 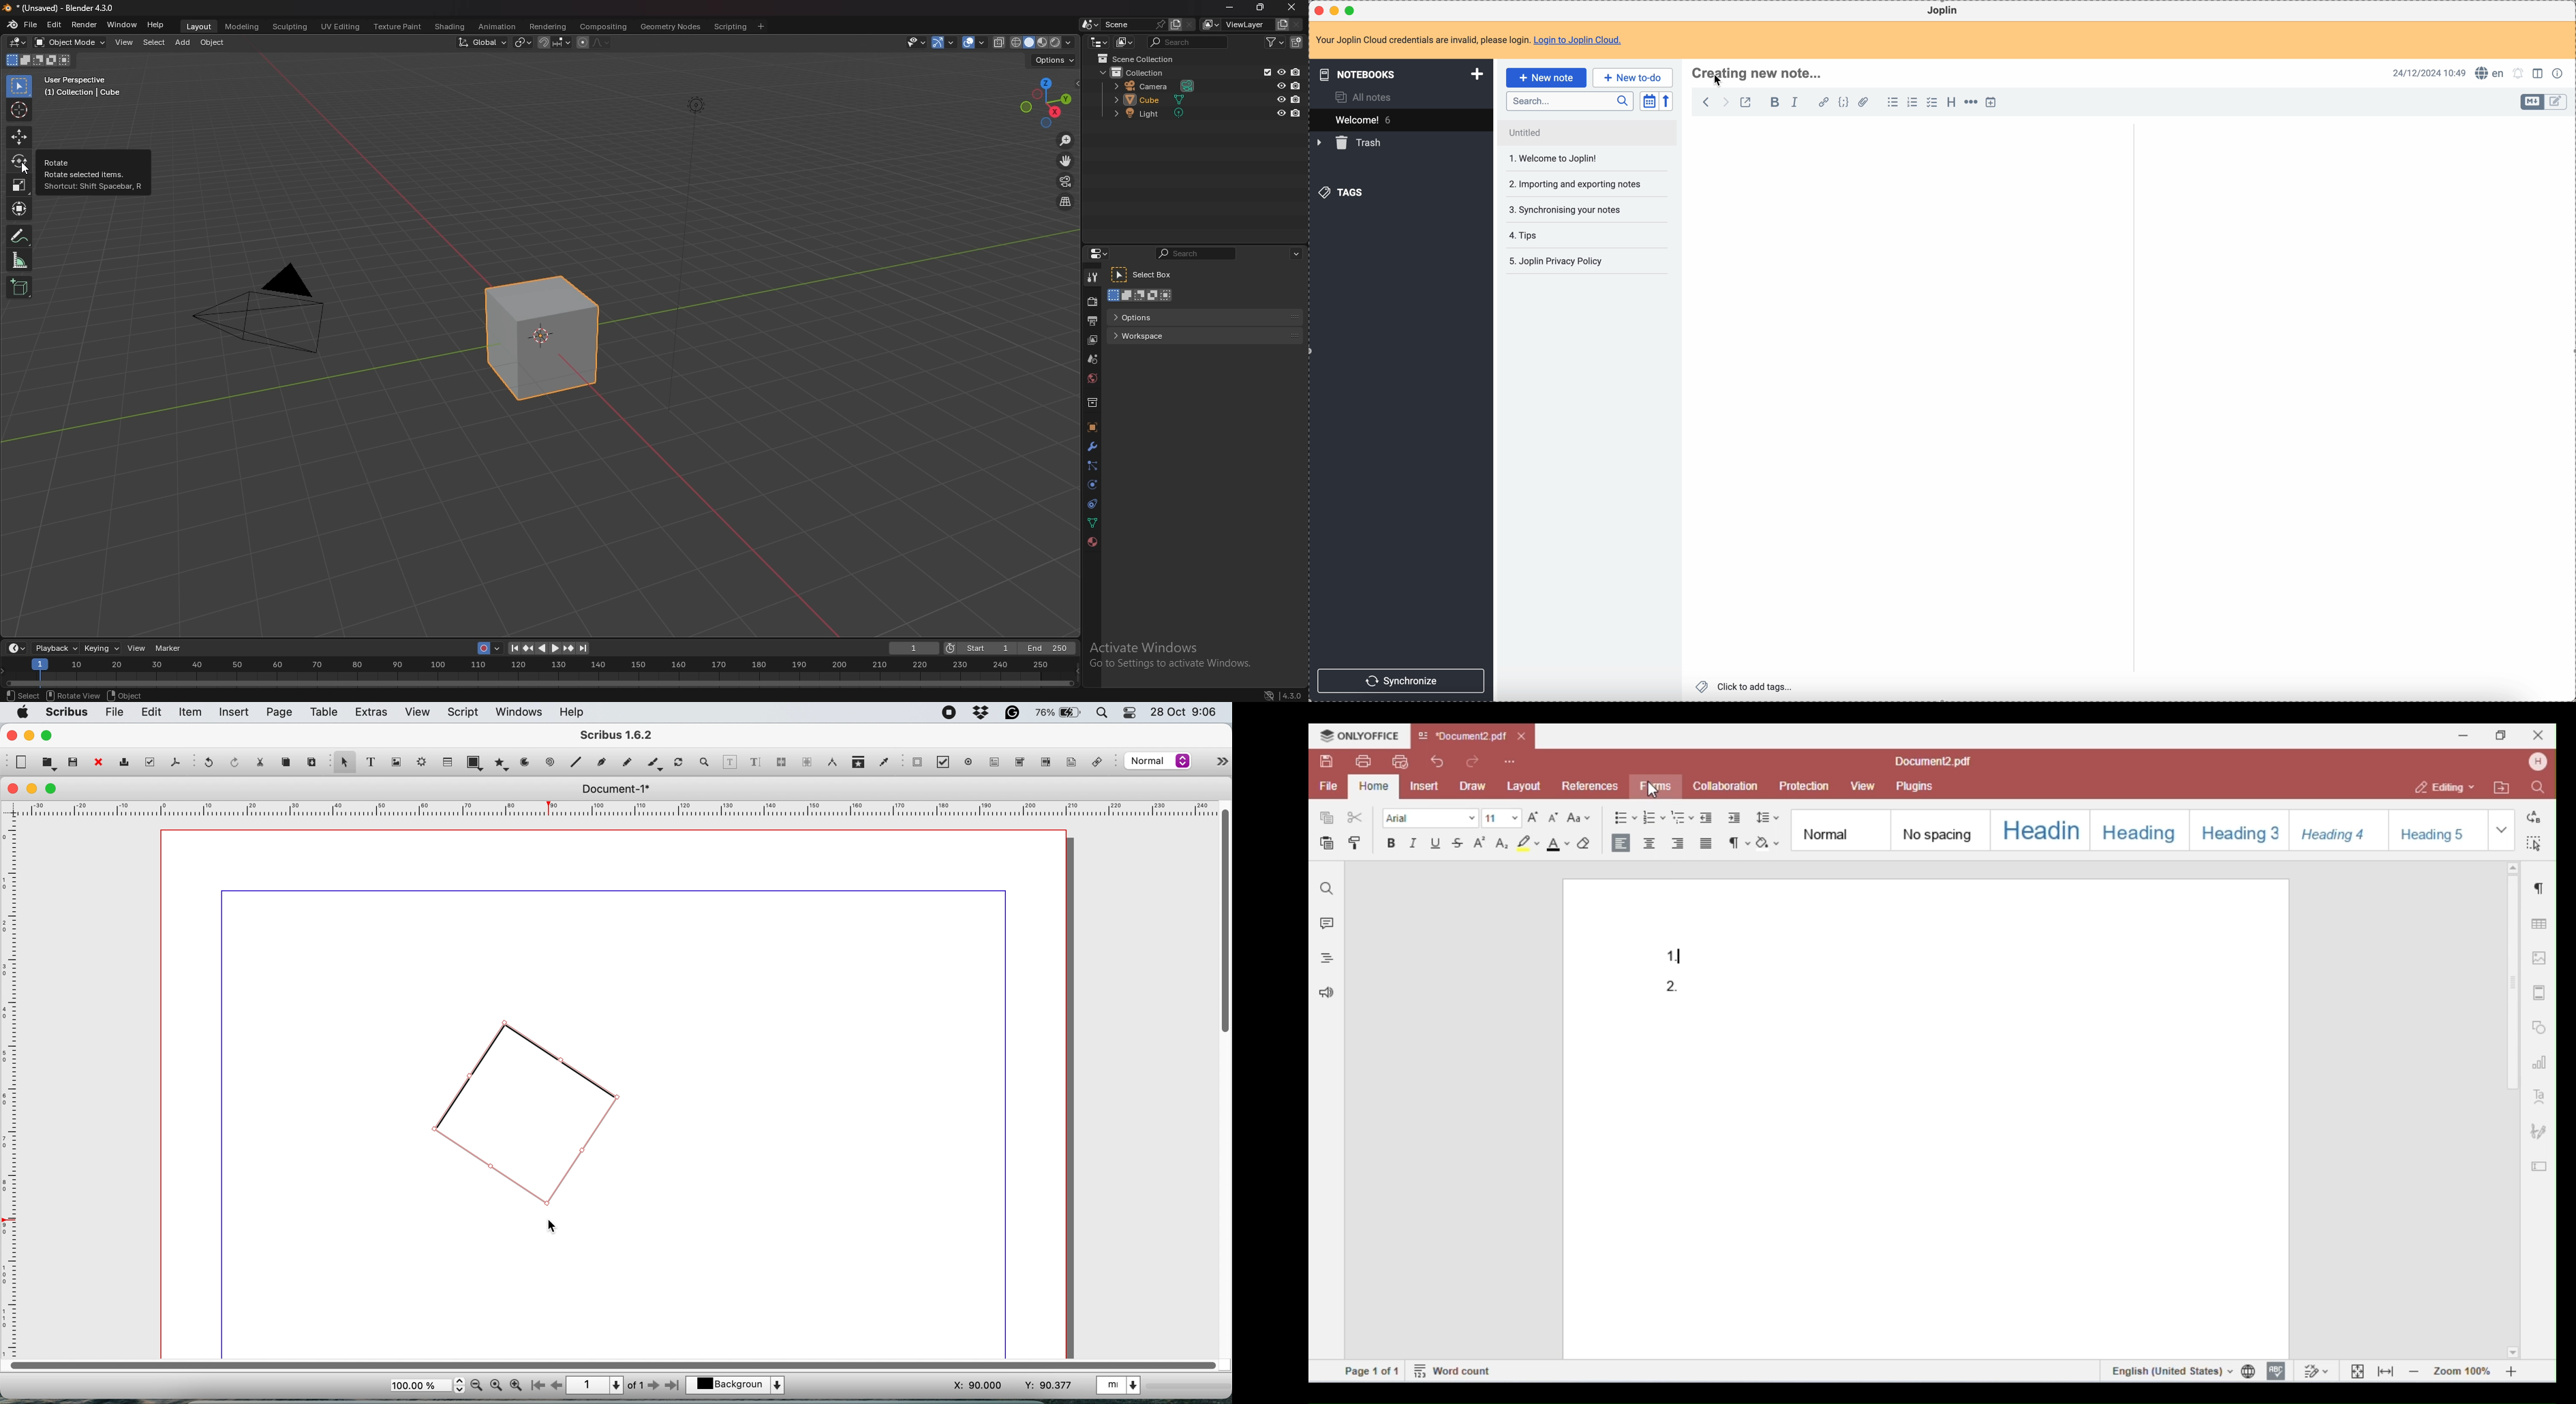 What do you see at coordinates (857, 763) in the screenshot?
I see `copy item properties` at bounding box center [857, 763].